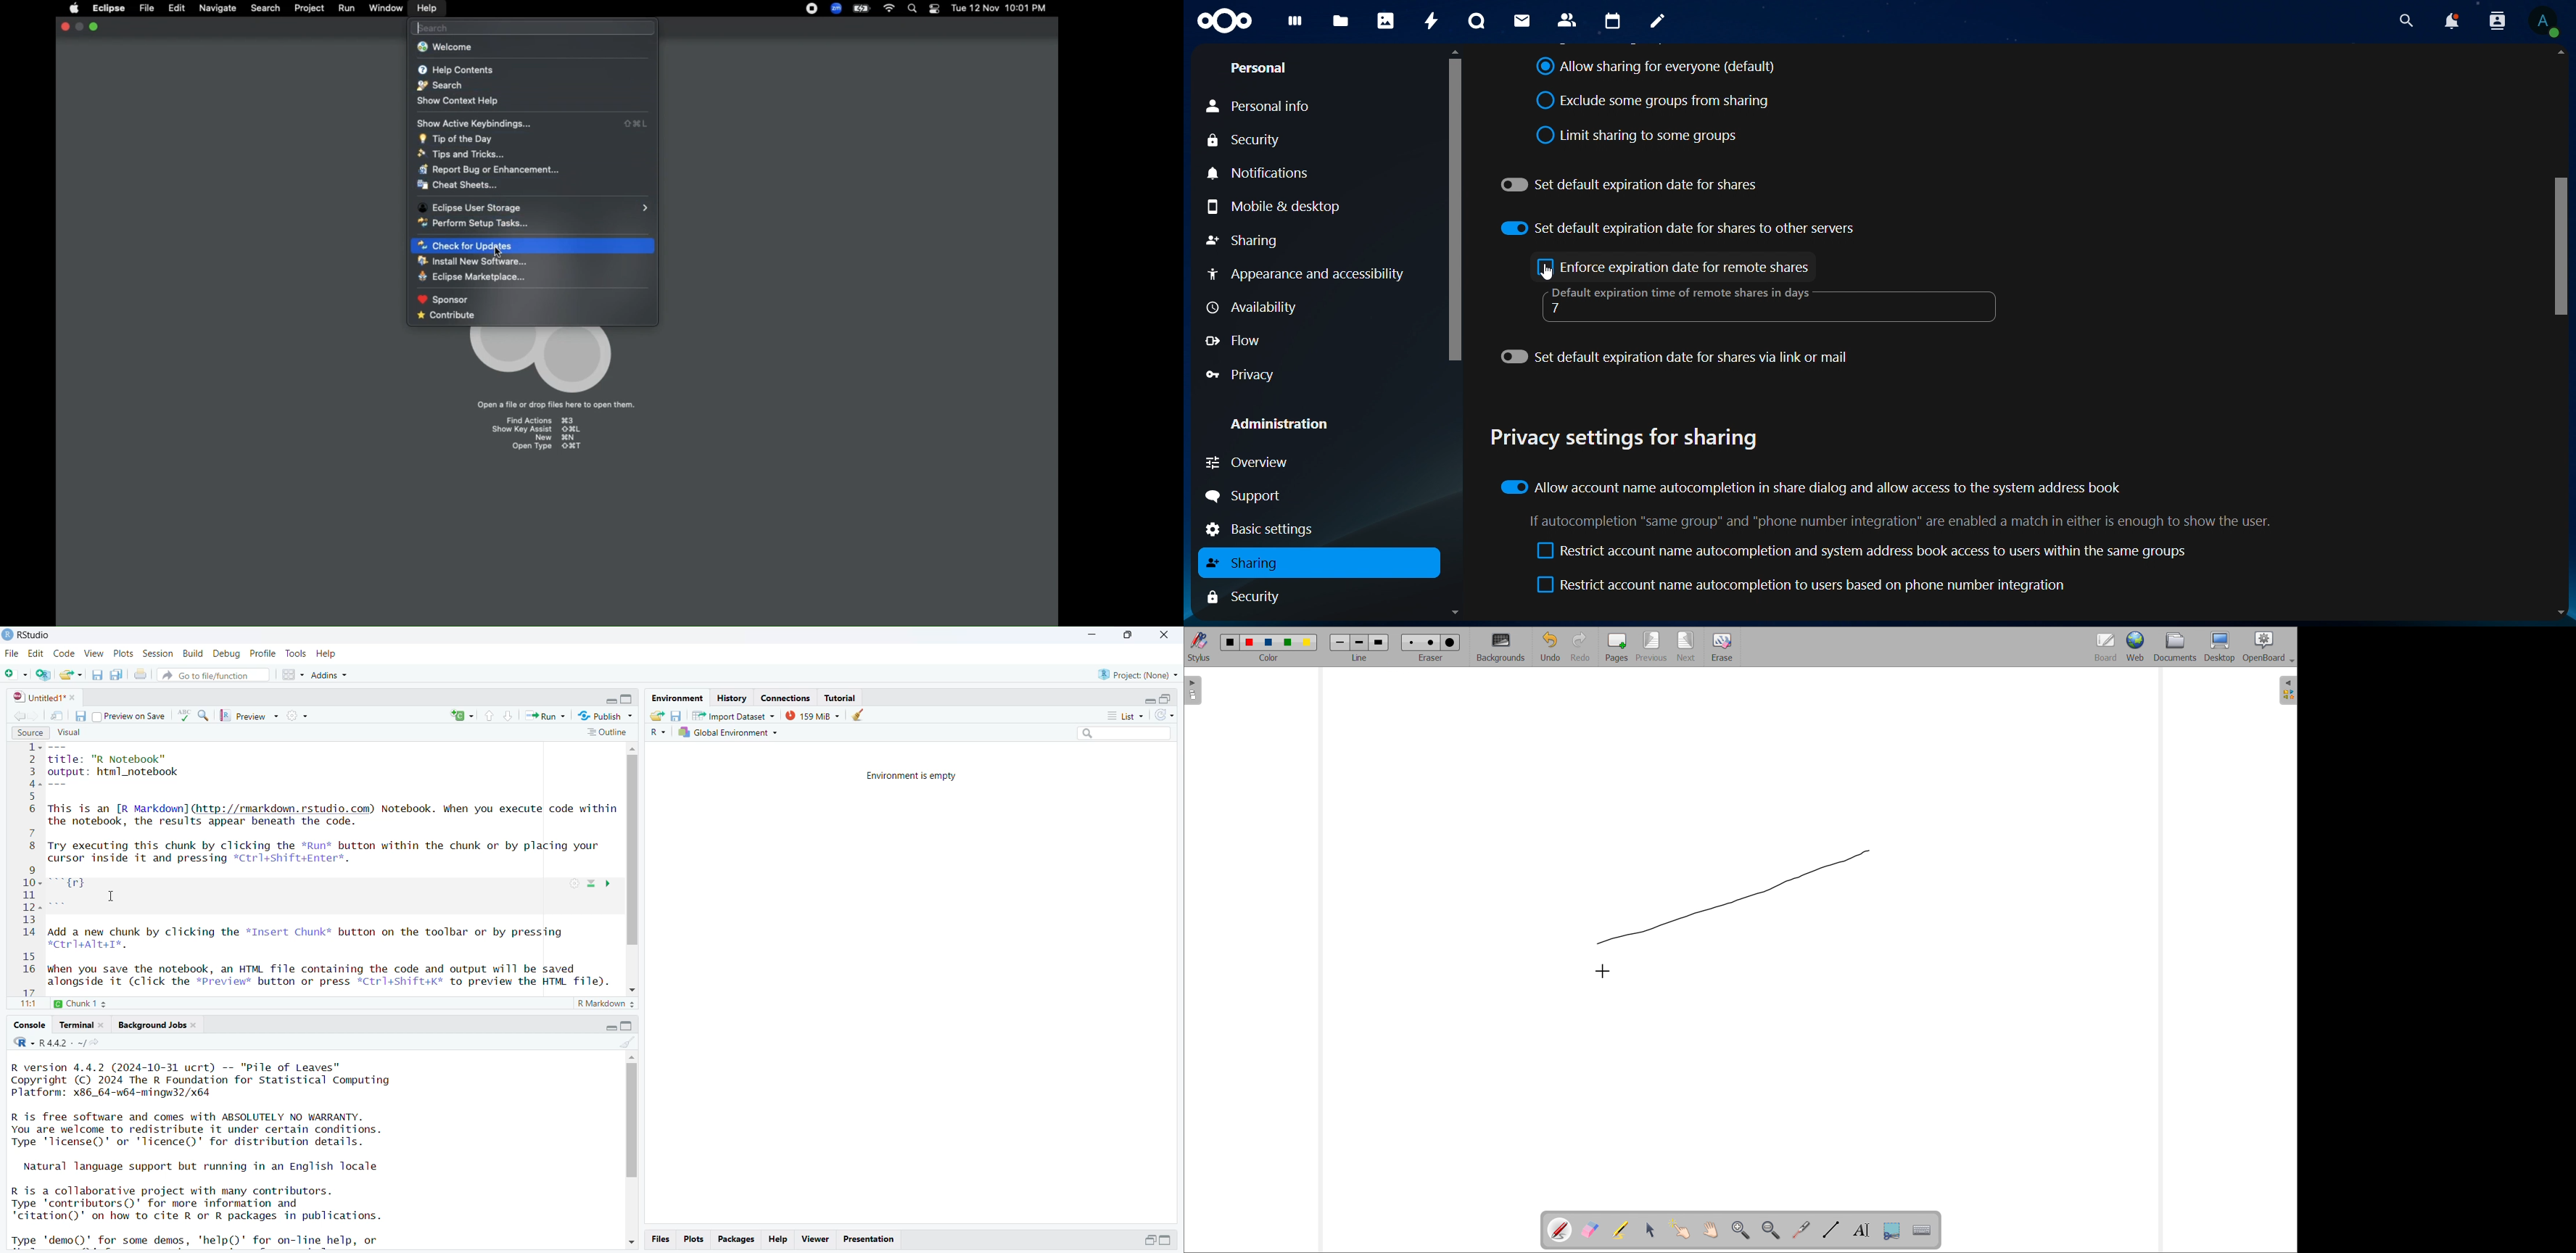  What do you see at coordinates (335, 867) in the screenshot?
I see `source` at bounding box center [335, 867].